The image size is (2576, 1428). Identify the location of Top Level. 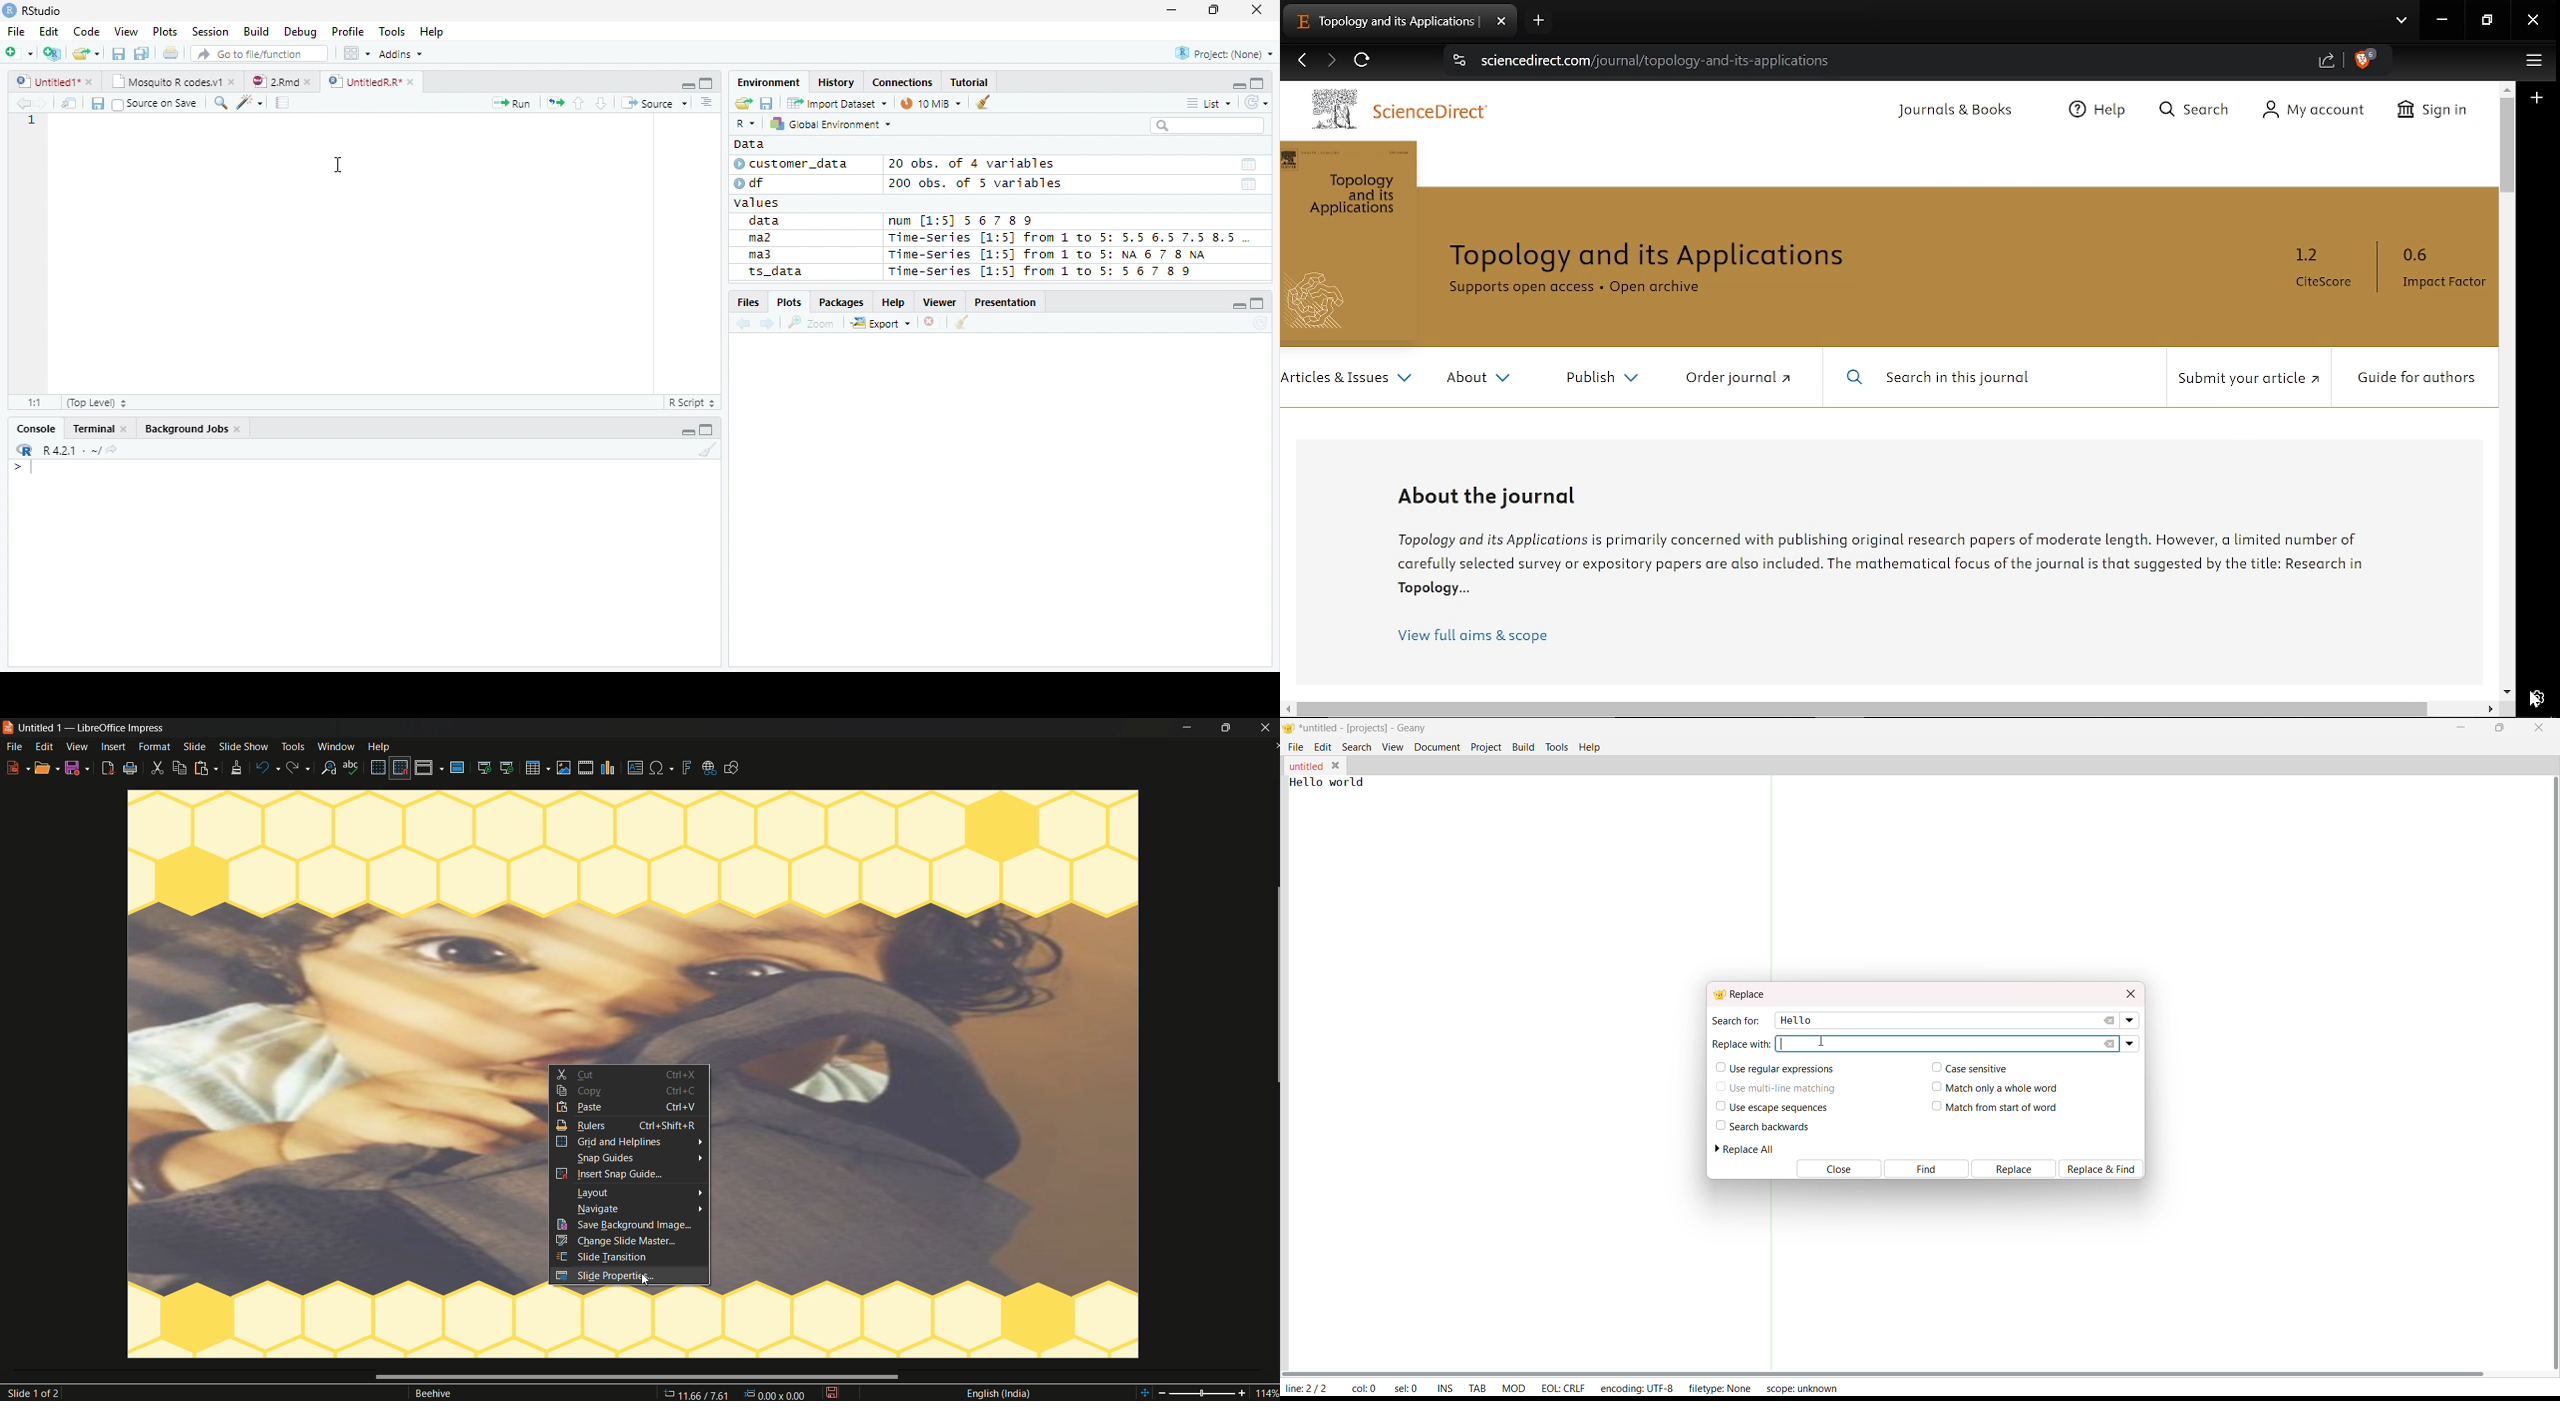
(95, 404).